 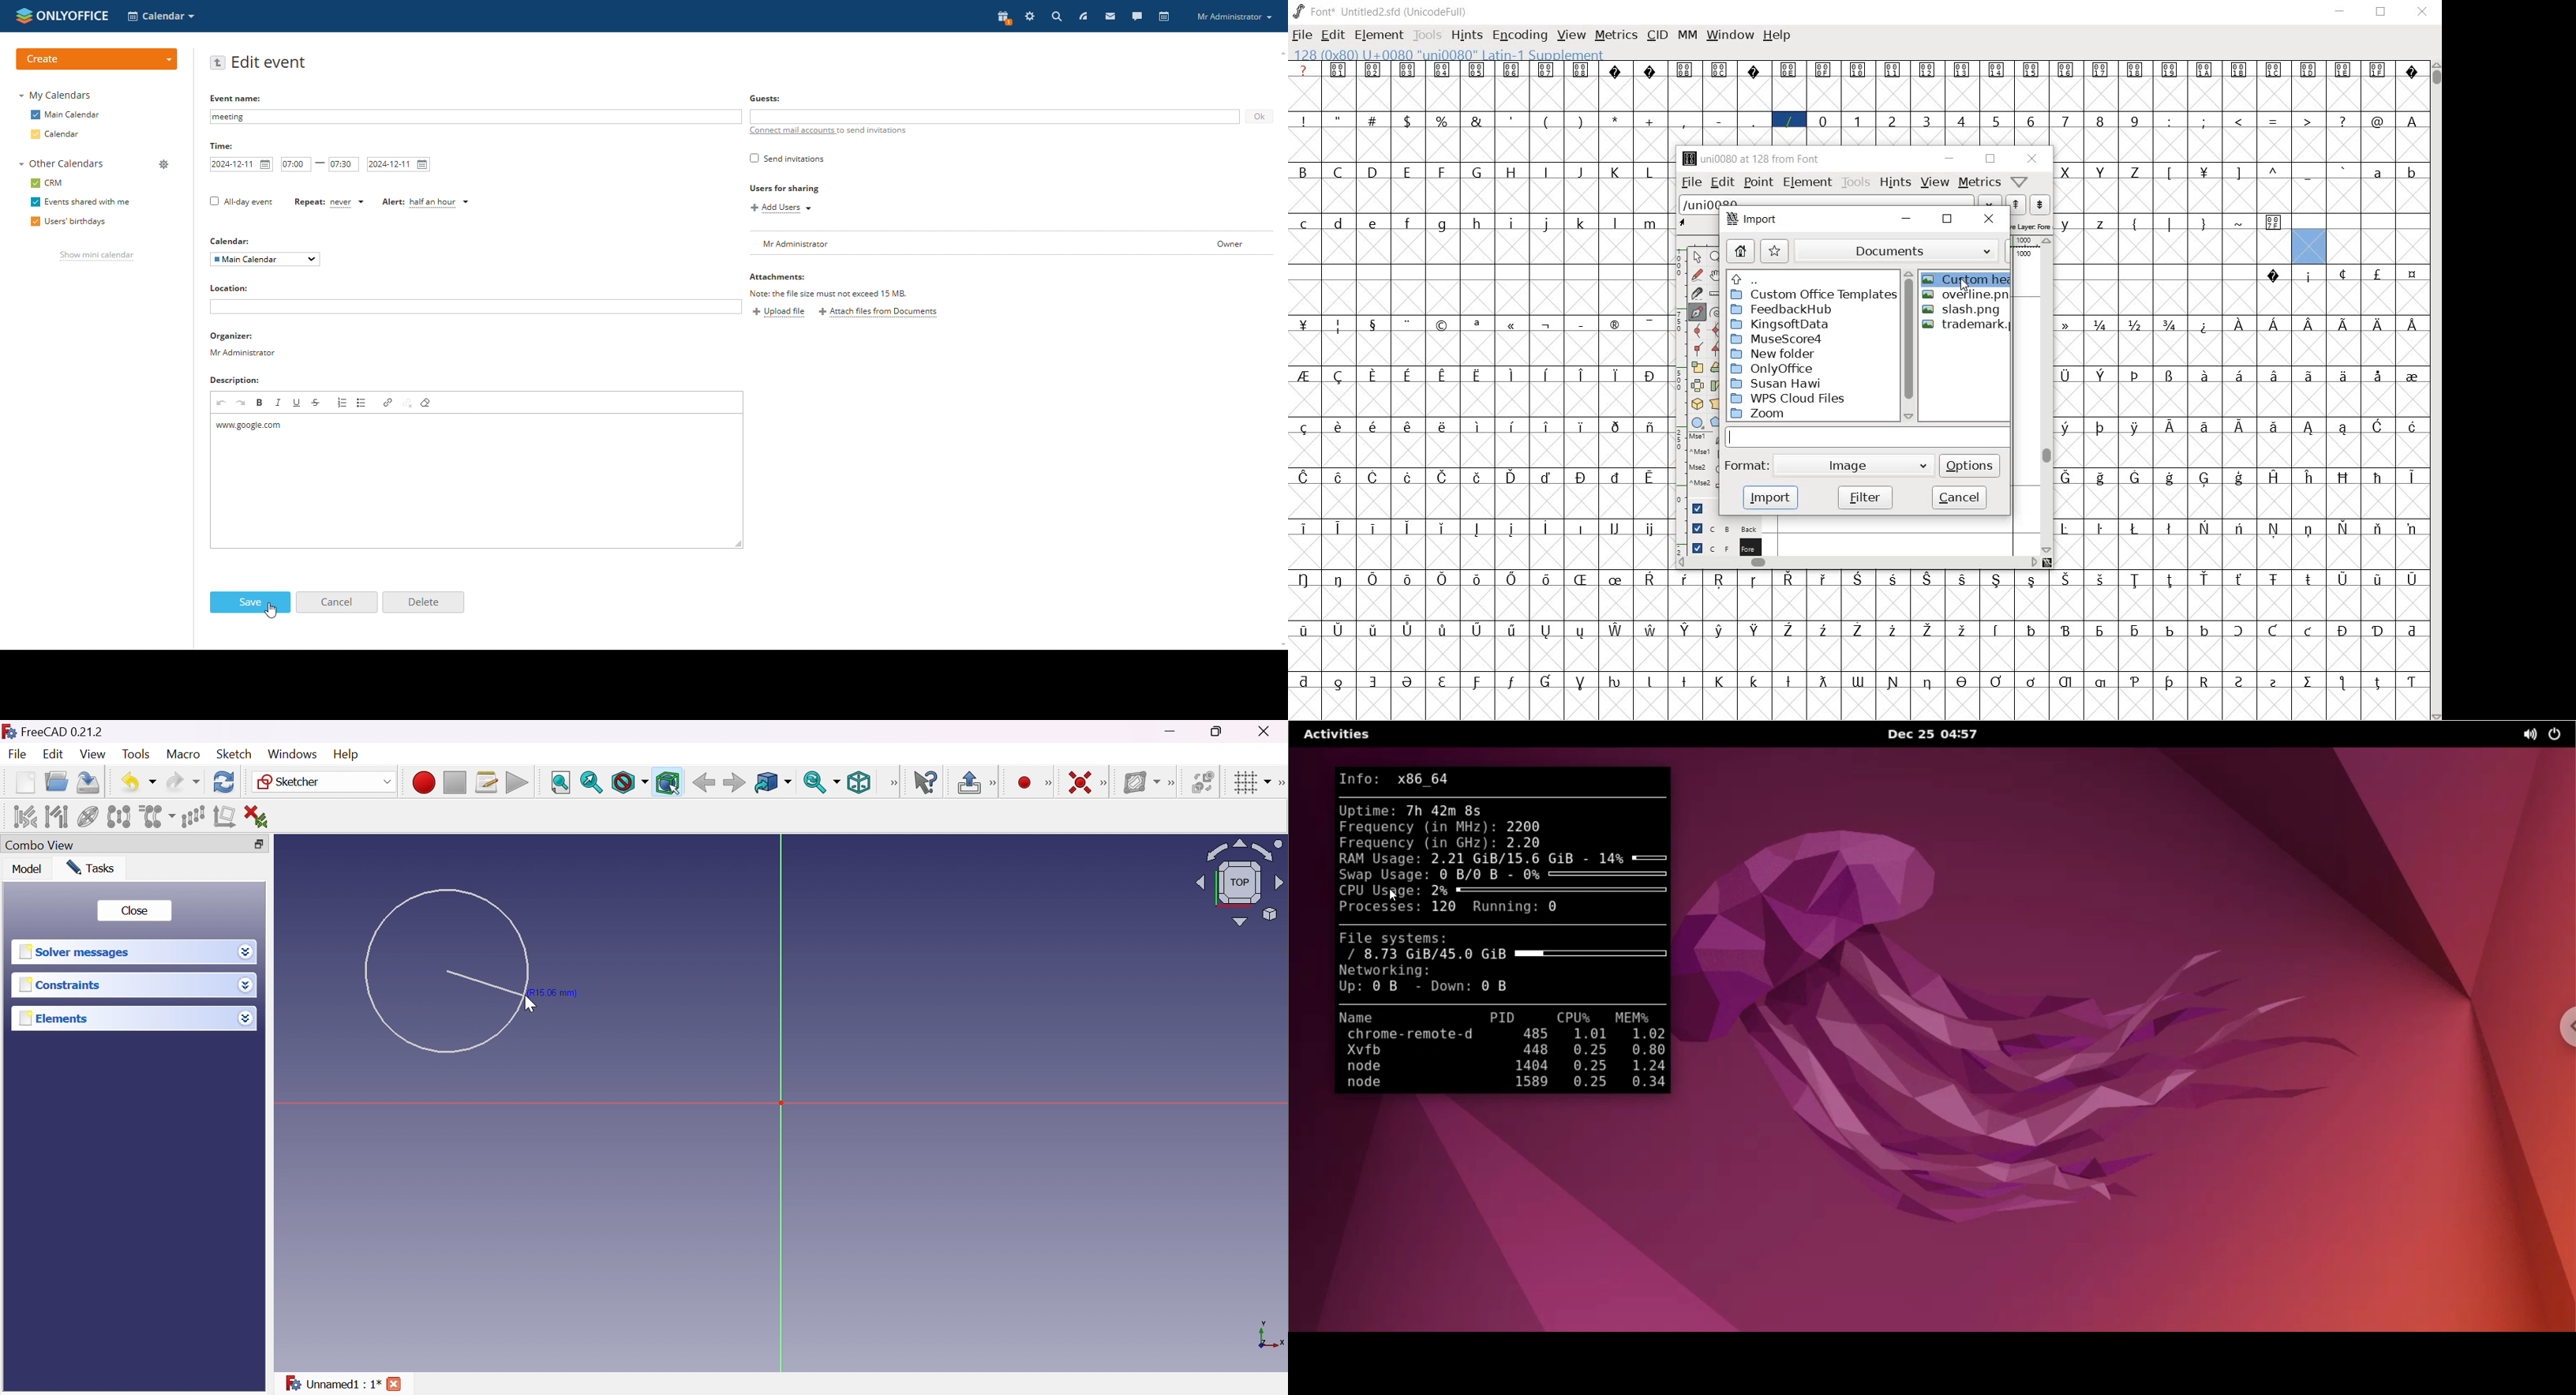 I want to click on glyph, so click(x=2411, y=530).